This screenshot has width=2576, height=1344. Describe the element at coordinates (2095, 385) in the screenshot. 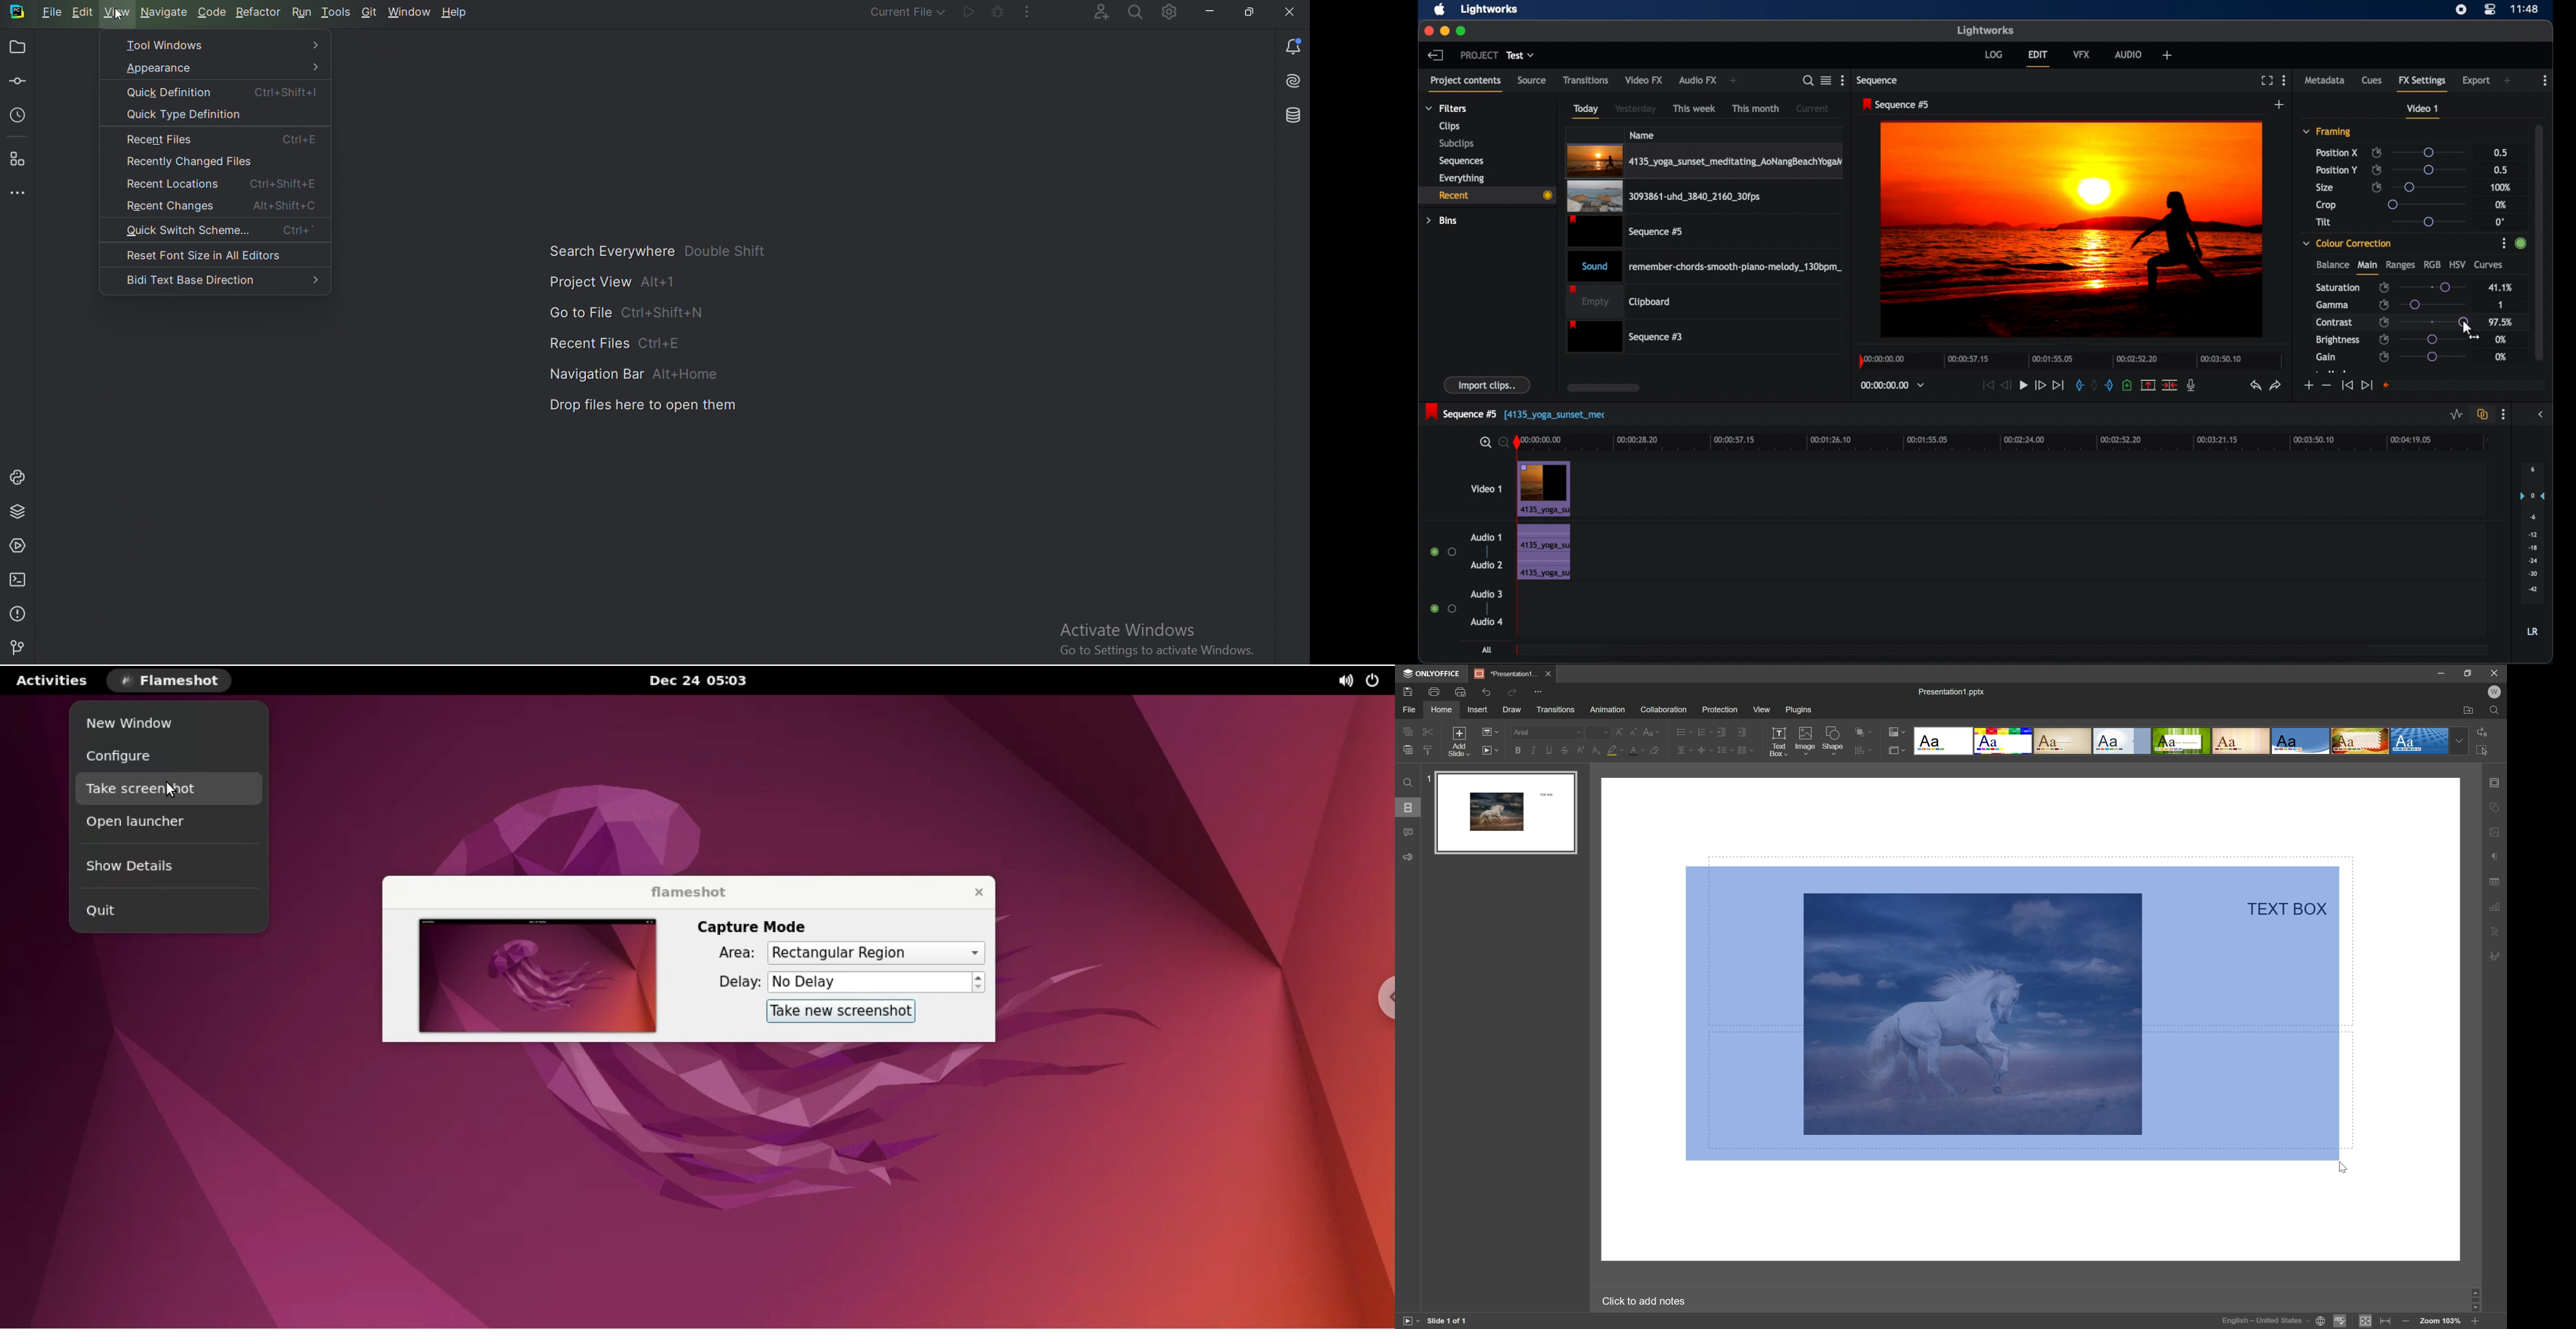

I see `clear marks` at that location.